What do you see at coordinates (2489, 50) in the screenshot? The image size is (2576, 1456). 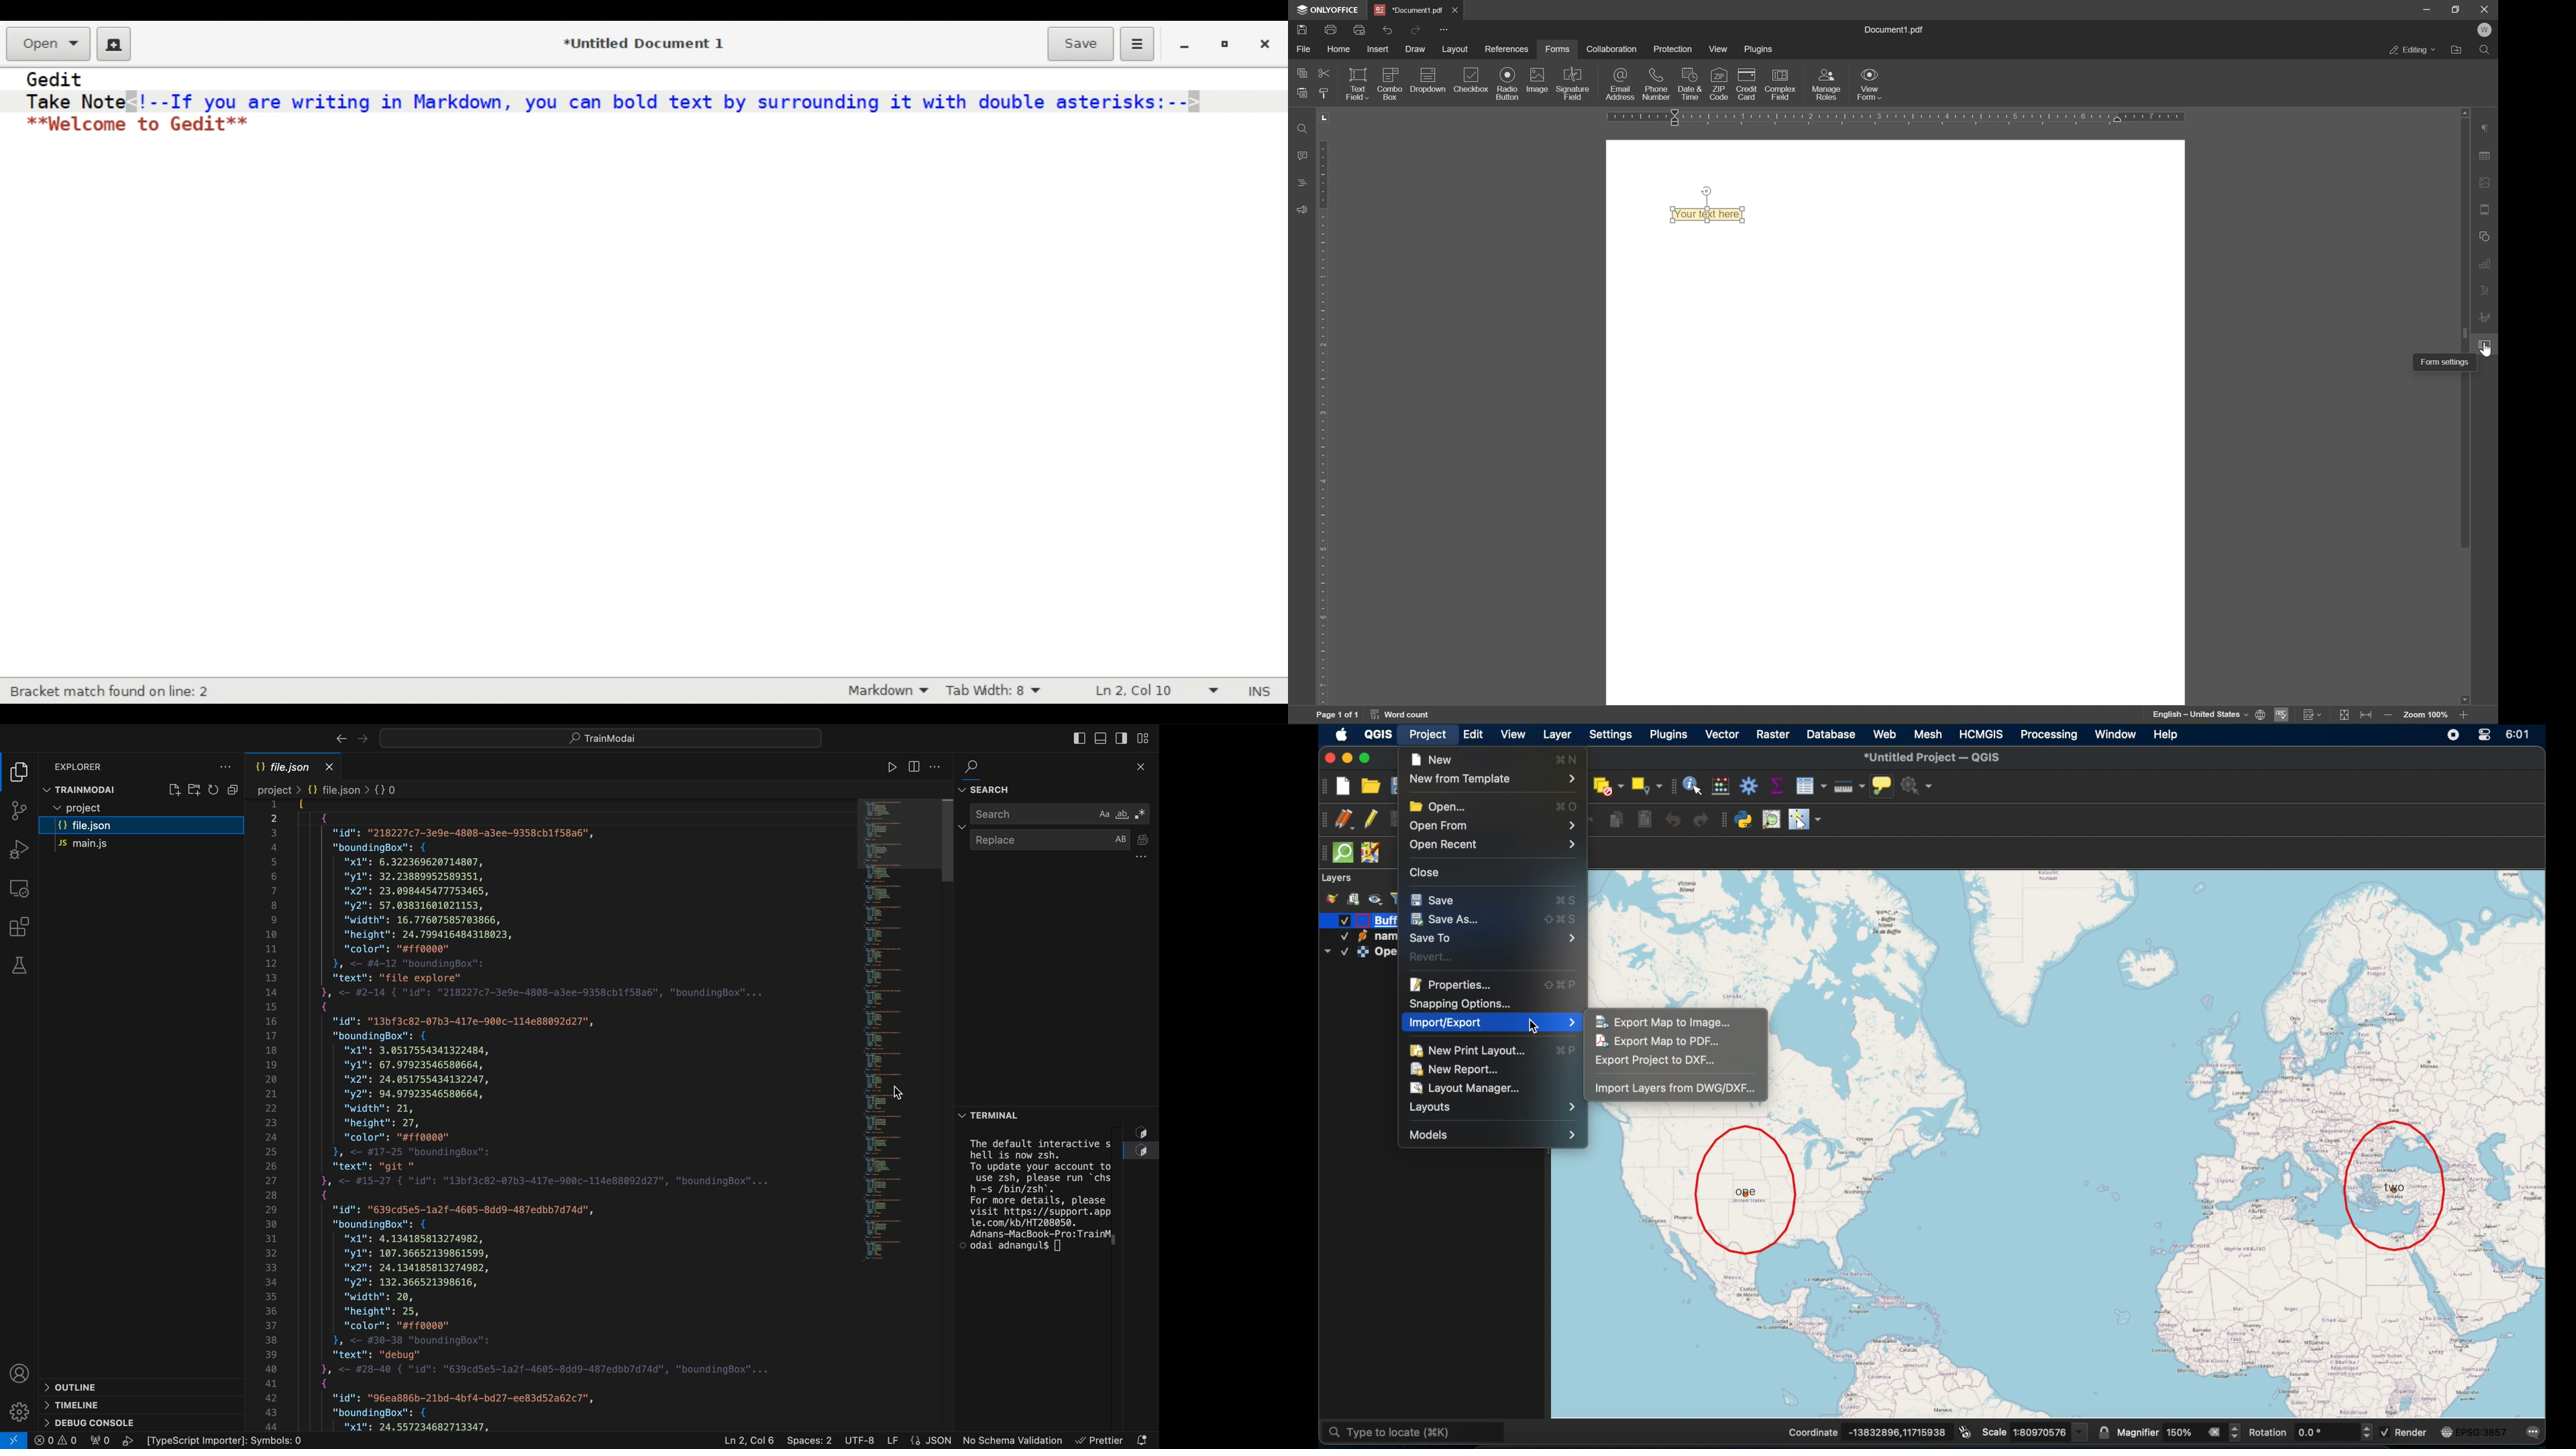 I see `Find` at bounding box center [2489, 50].